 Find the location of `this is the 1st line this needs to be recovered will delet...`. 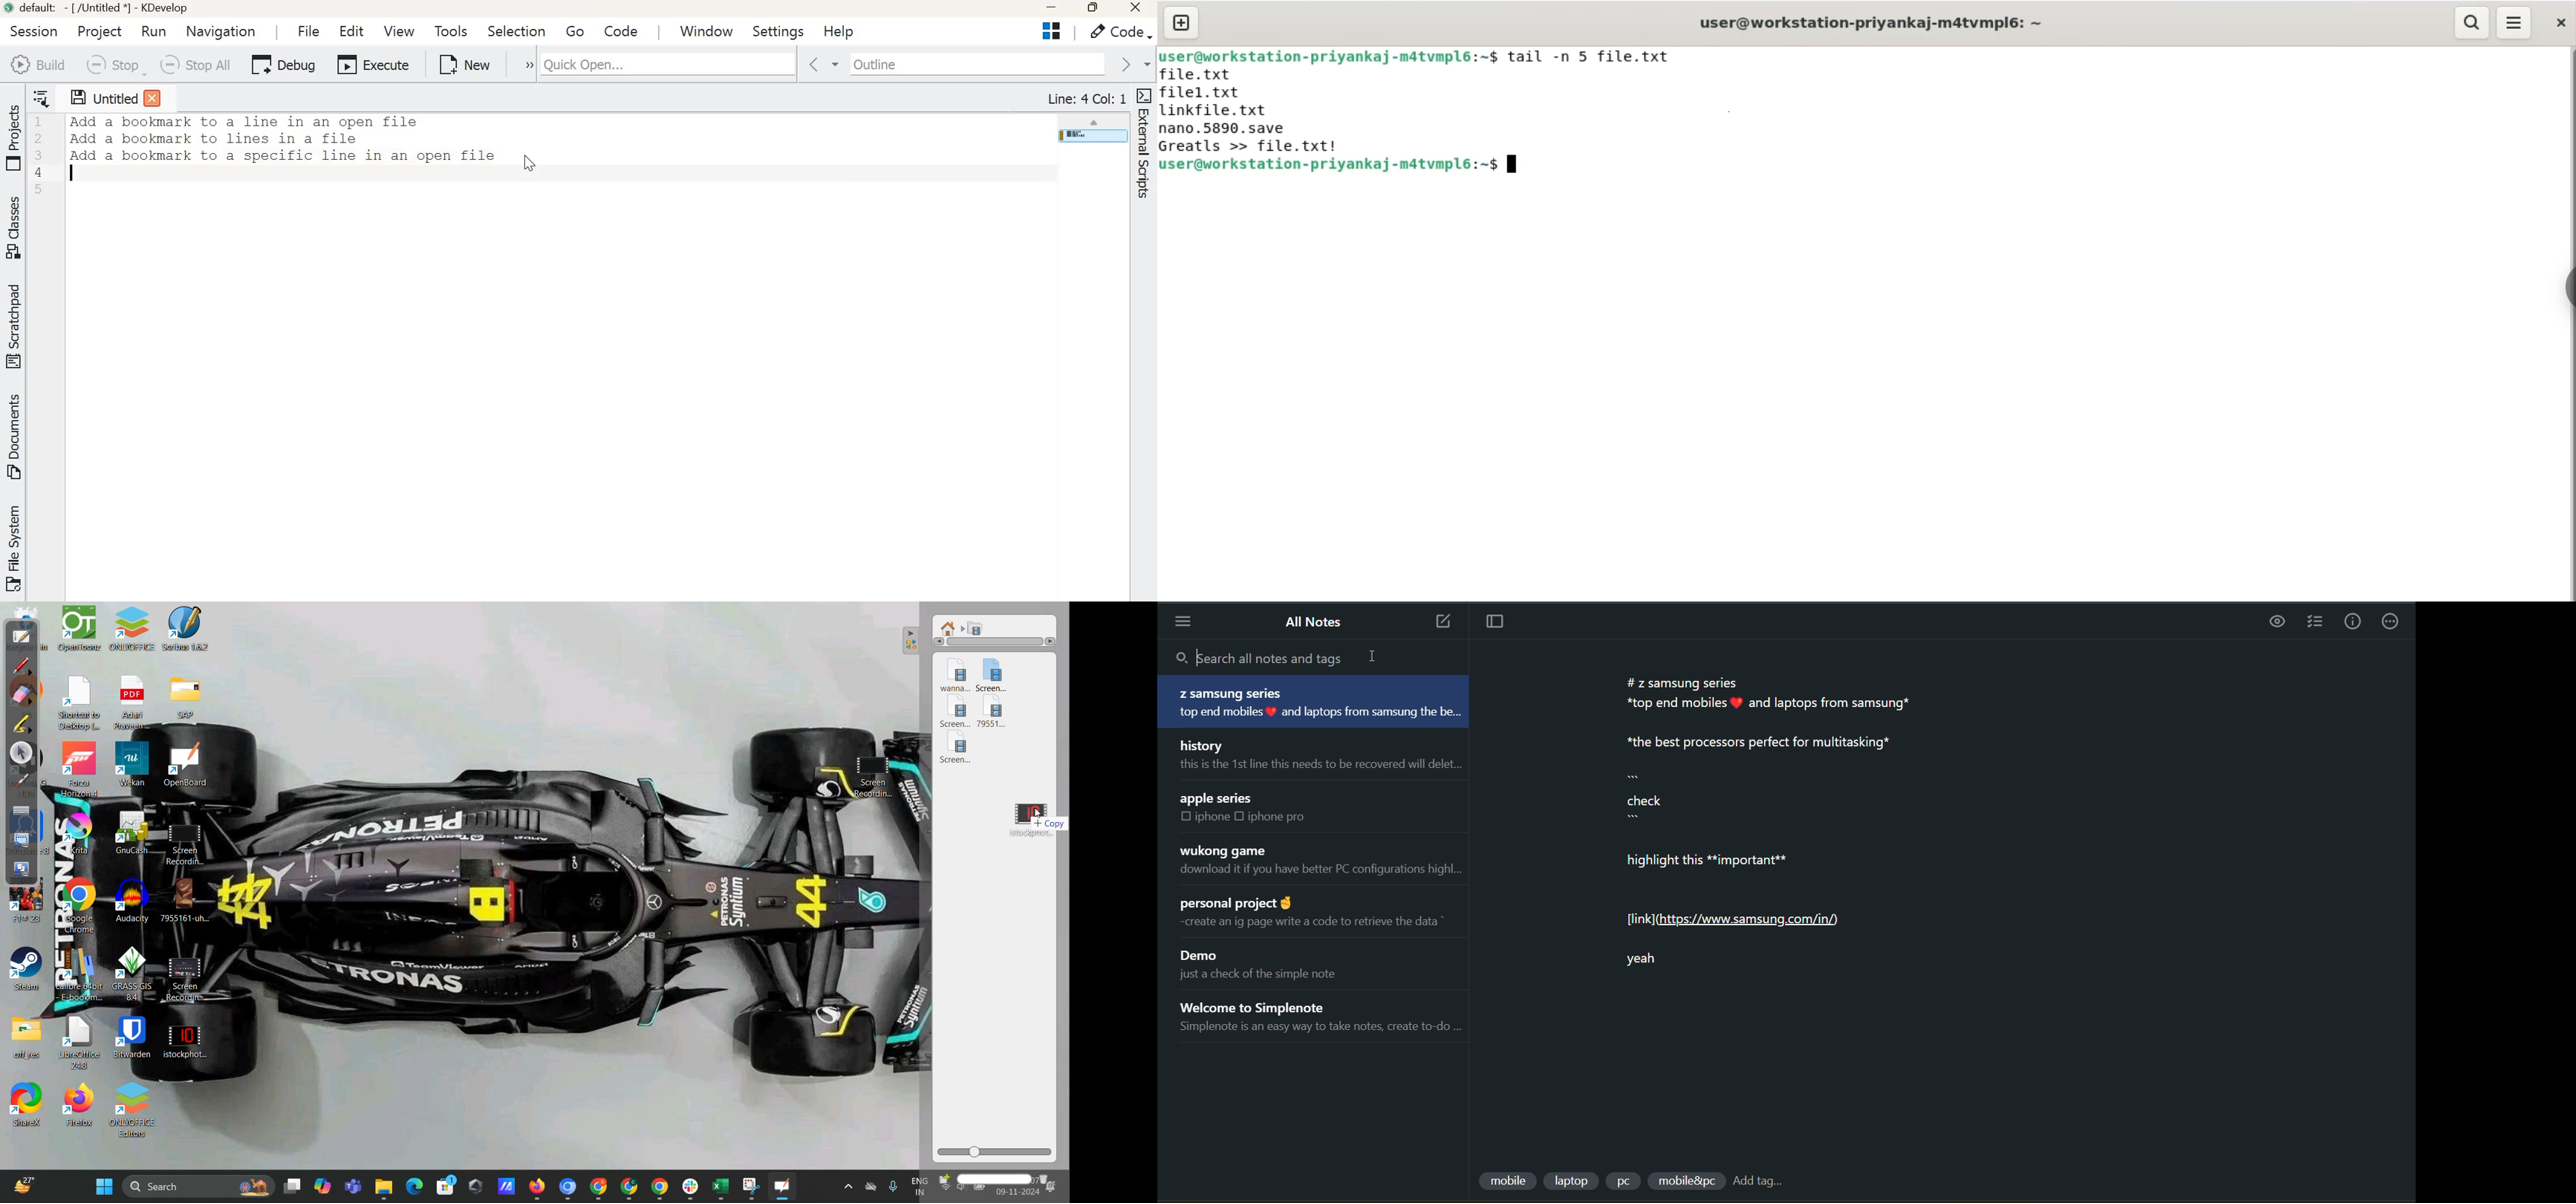

this is the 1st line this needs to be recovered will delet... is located at coordinates (1321, 767).